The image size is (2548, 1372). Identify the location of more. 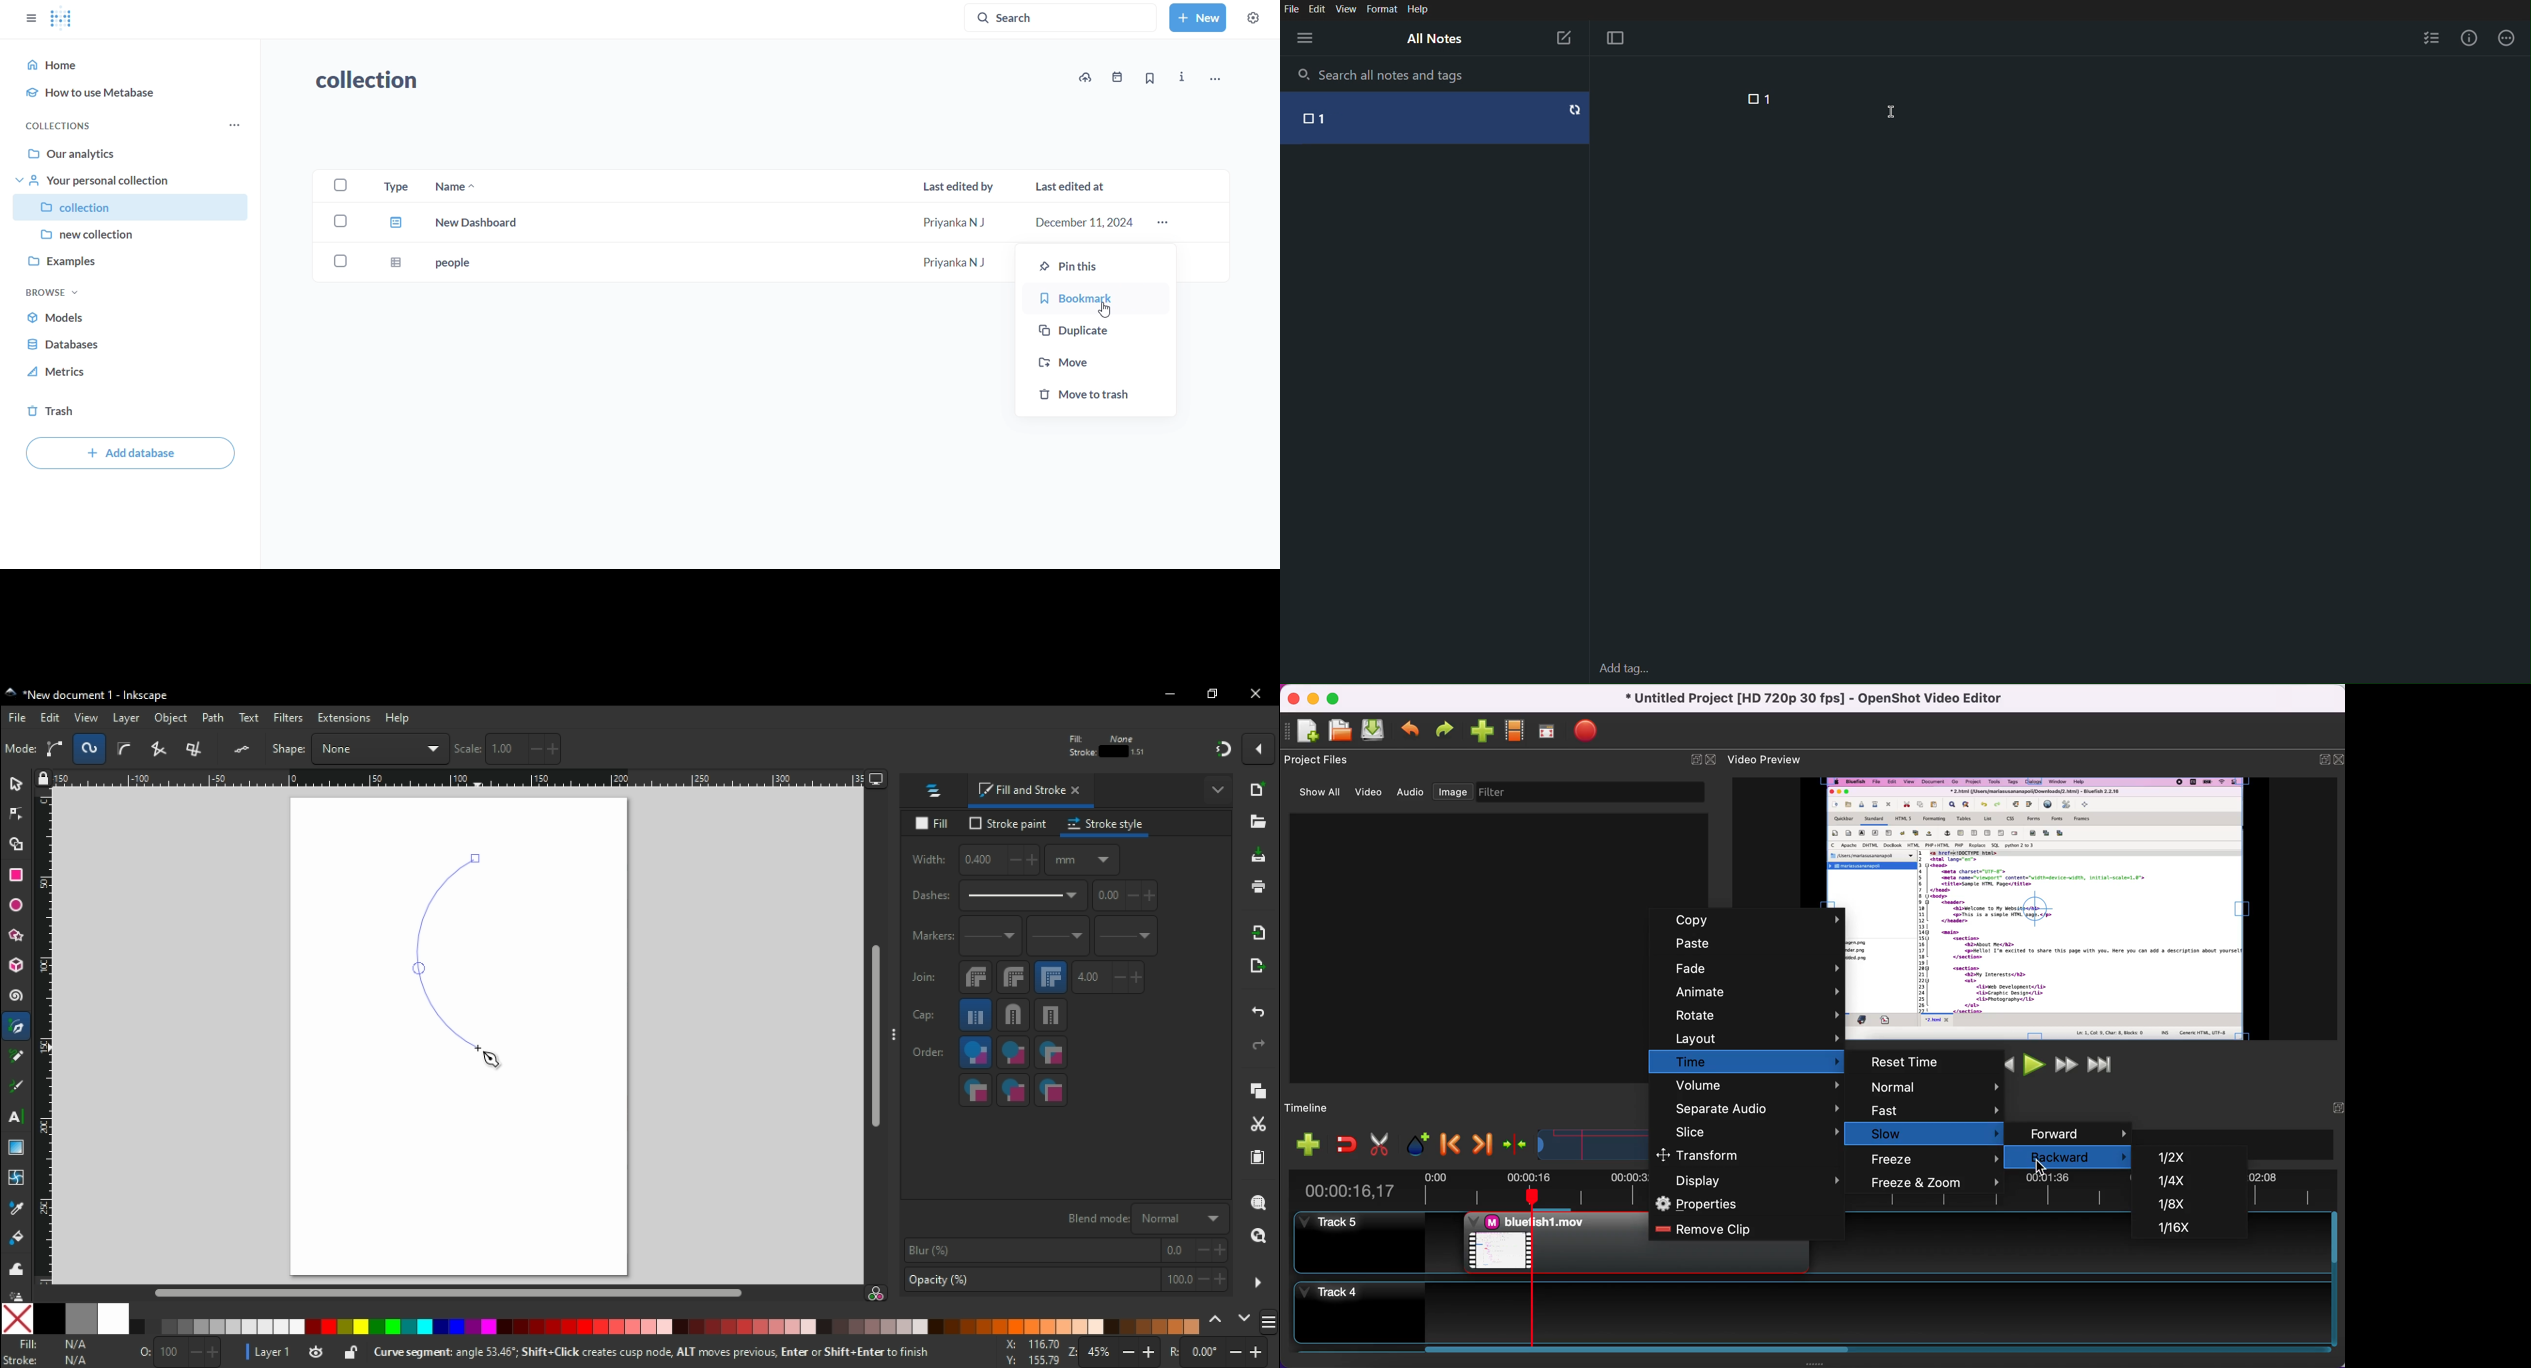
(236, 125).